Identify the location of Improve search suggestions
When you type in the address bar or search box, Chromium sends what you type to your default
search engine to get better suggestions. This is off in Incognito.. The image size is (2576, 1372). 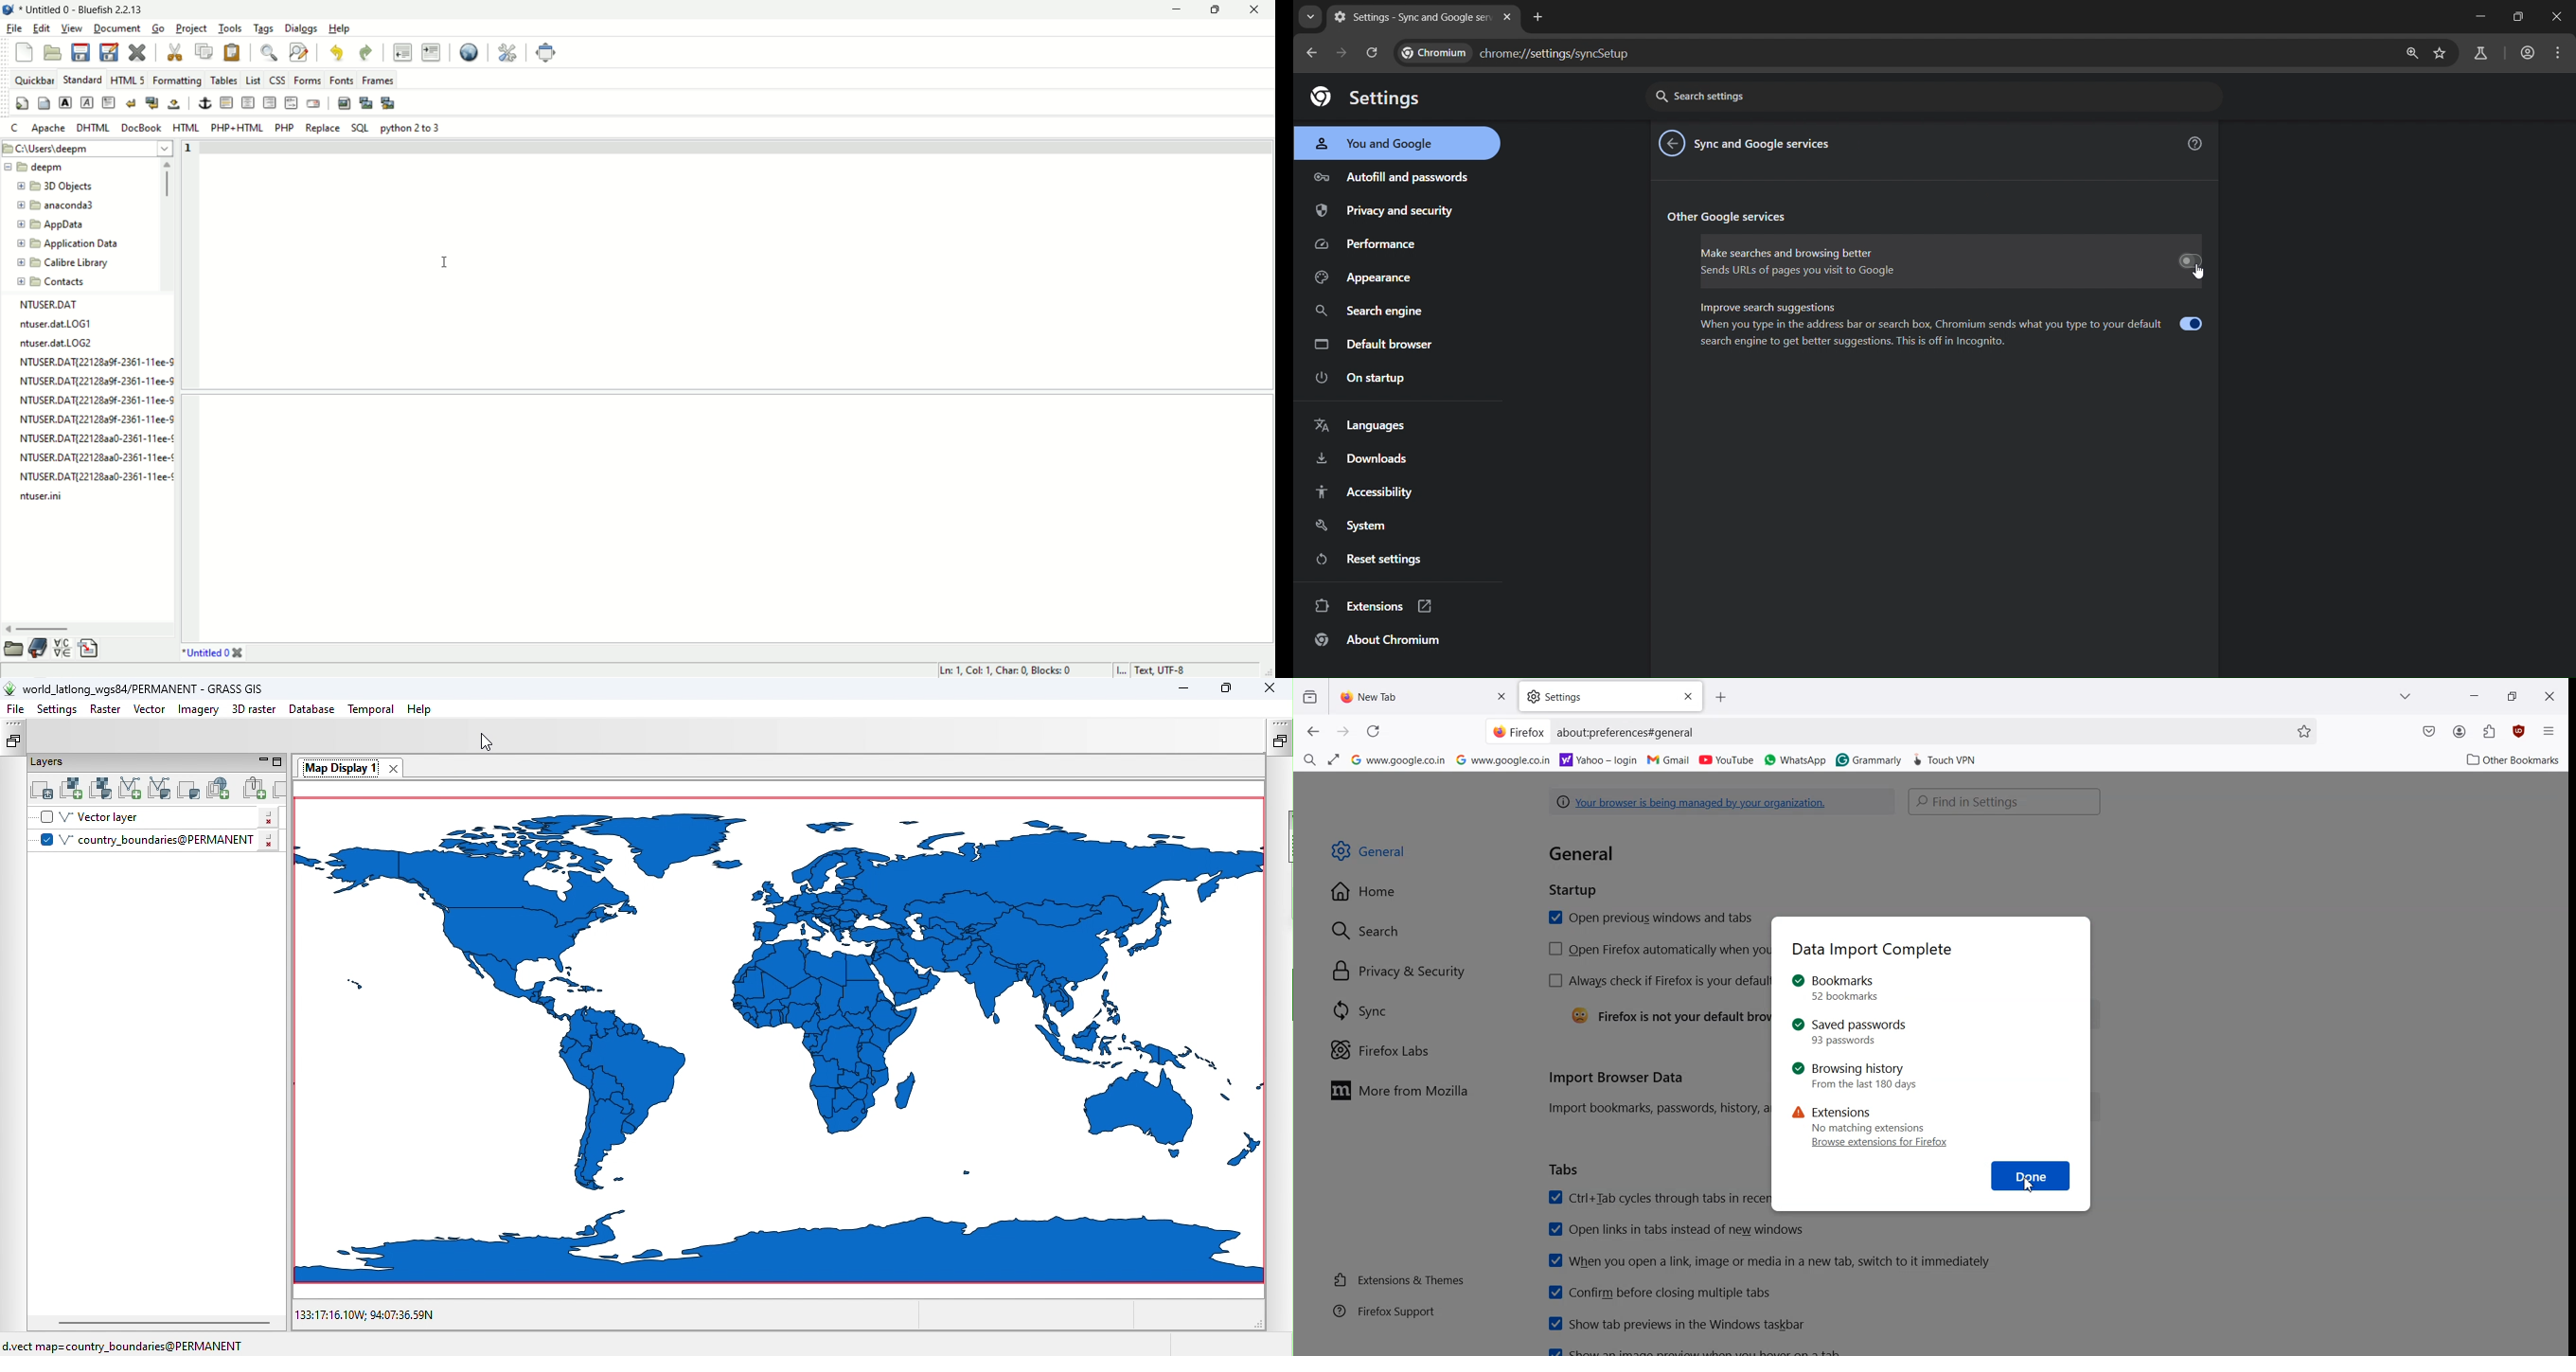
(1951, 330).